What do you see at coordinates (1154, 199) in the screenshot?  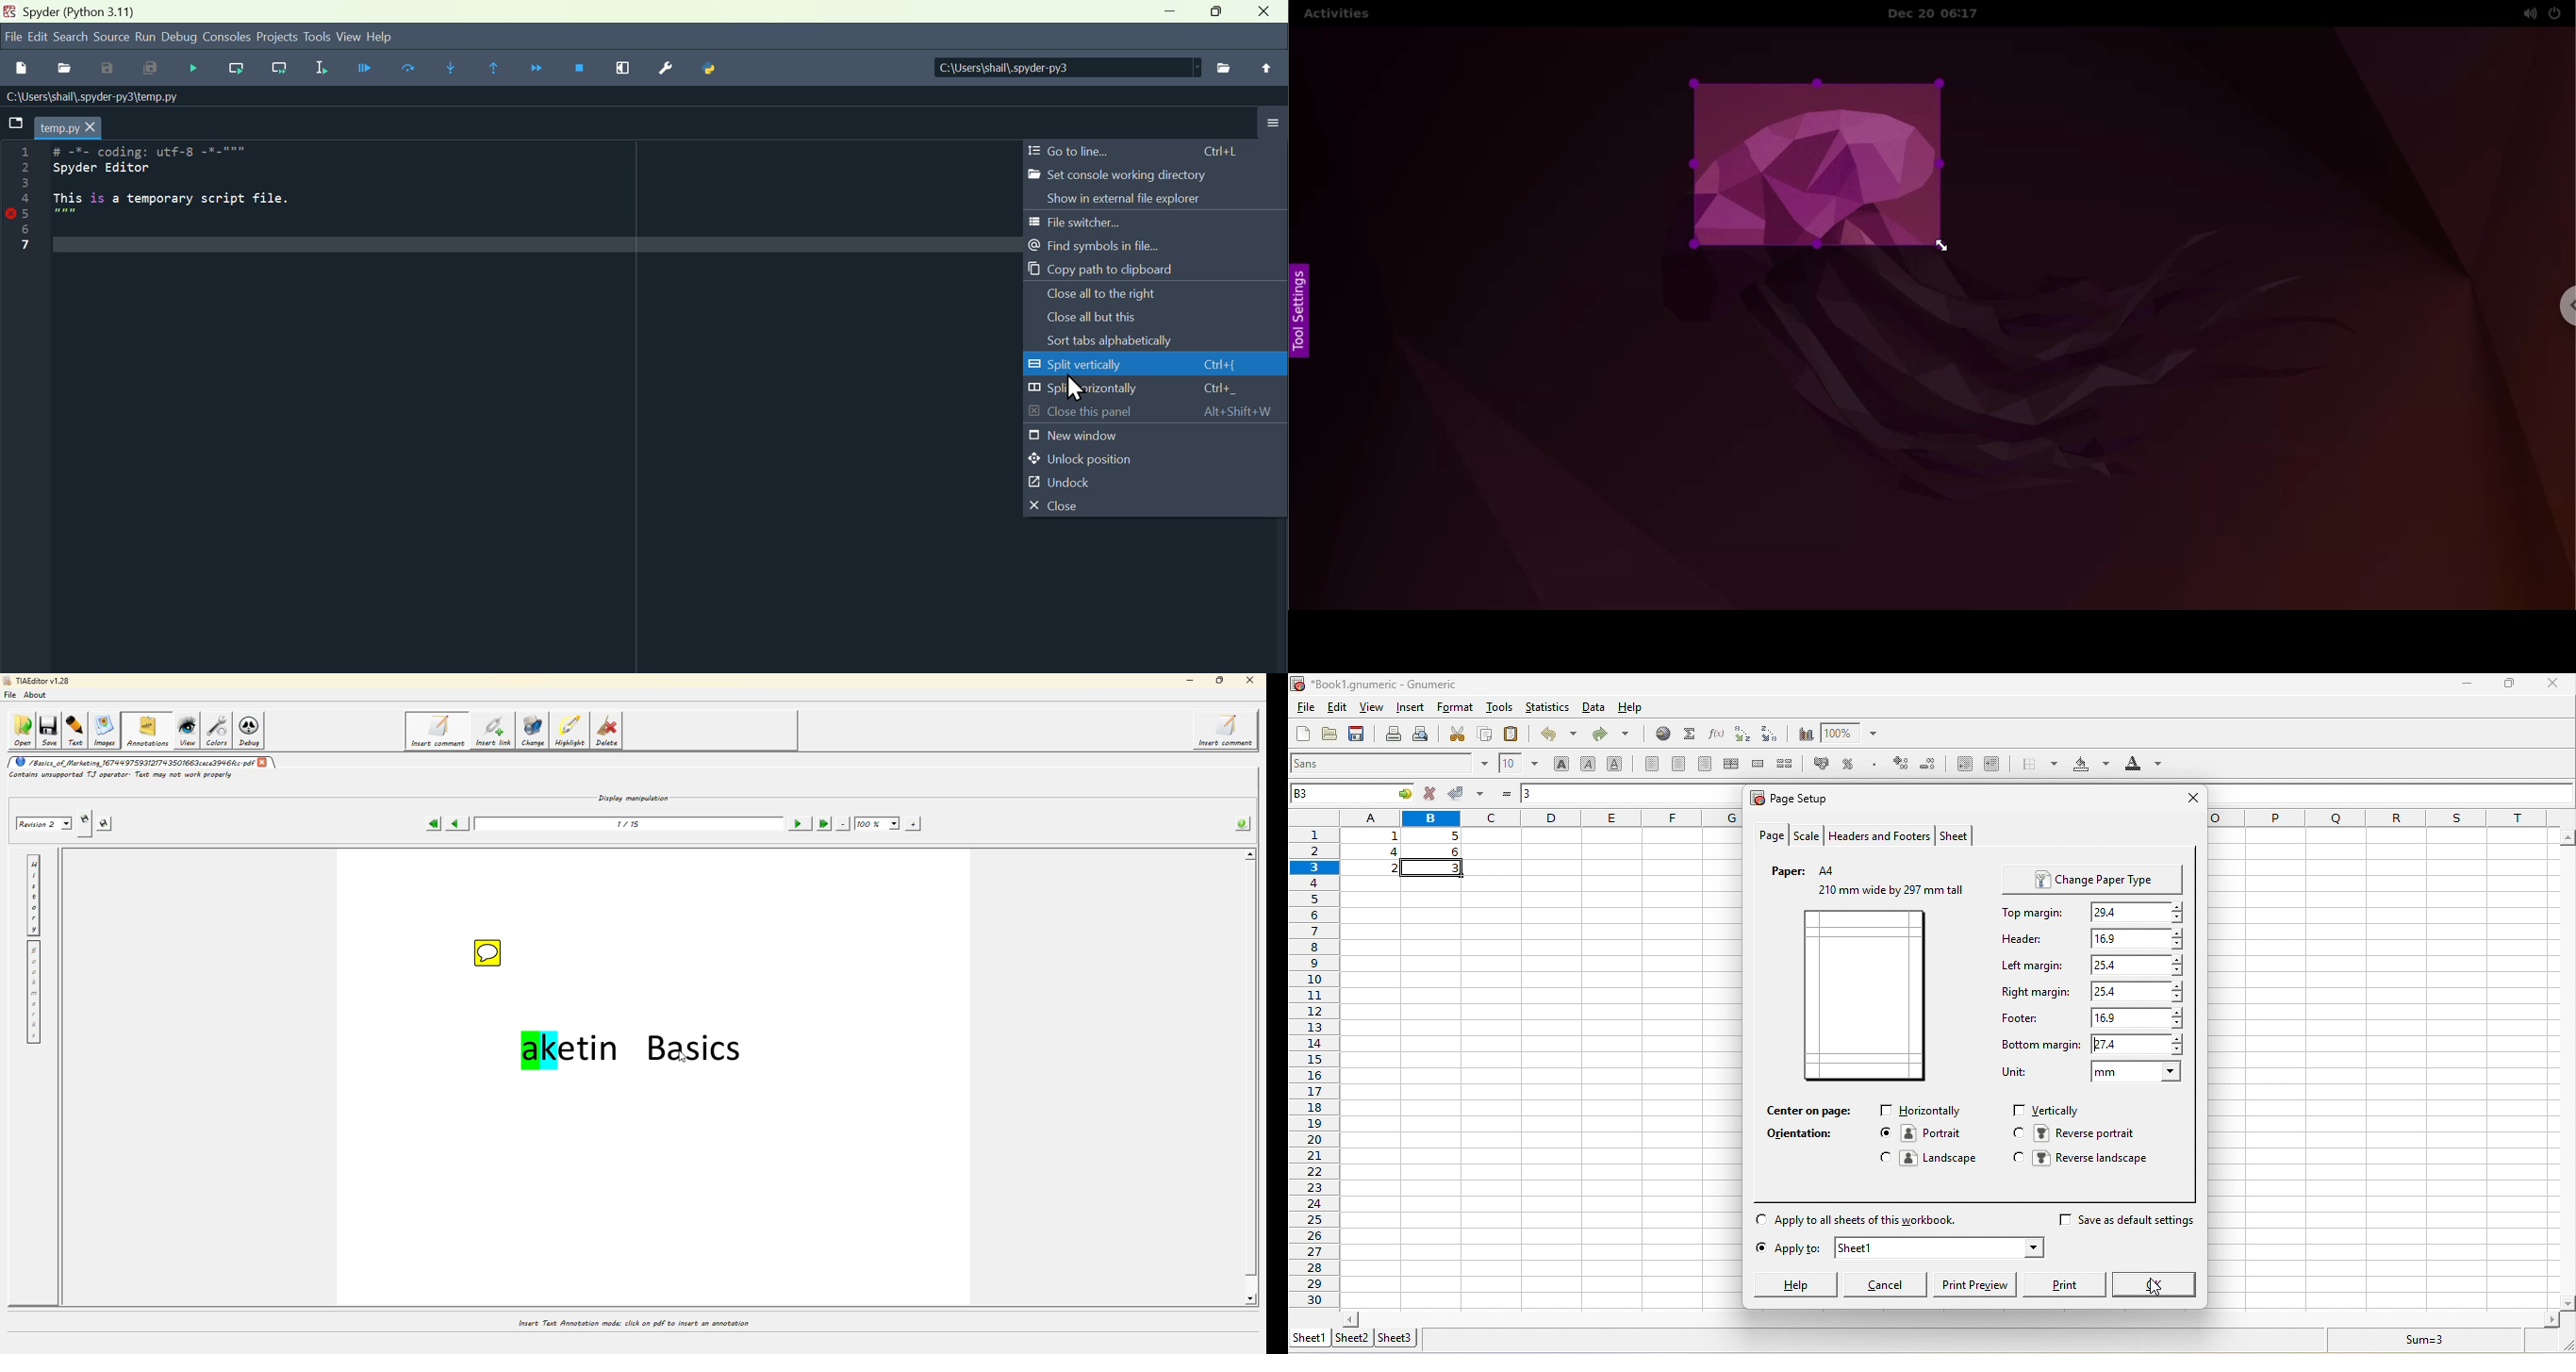 I see `show in external file explorer` at bounding box center [1154, 199].